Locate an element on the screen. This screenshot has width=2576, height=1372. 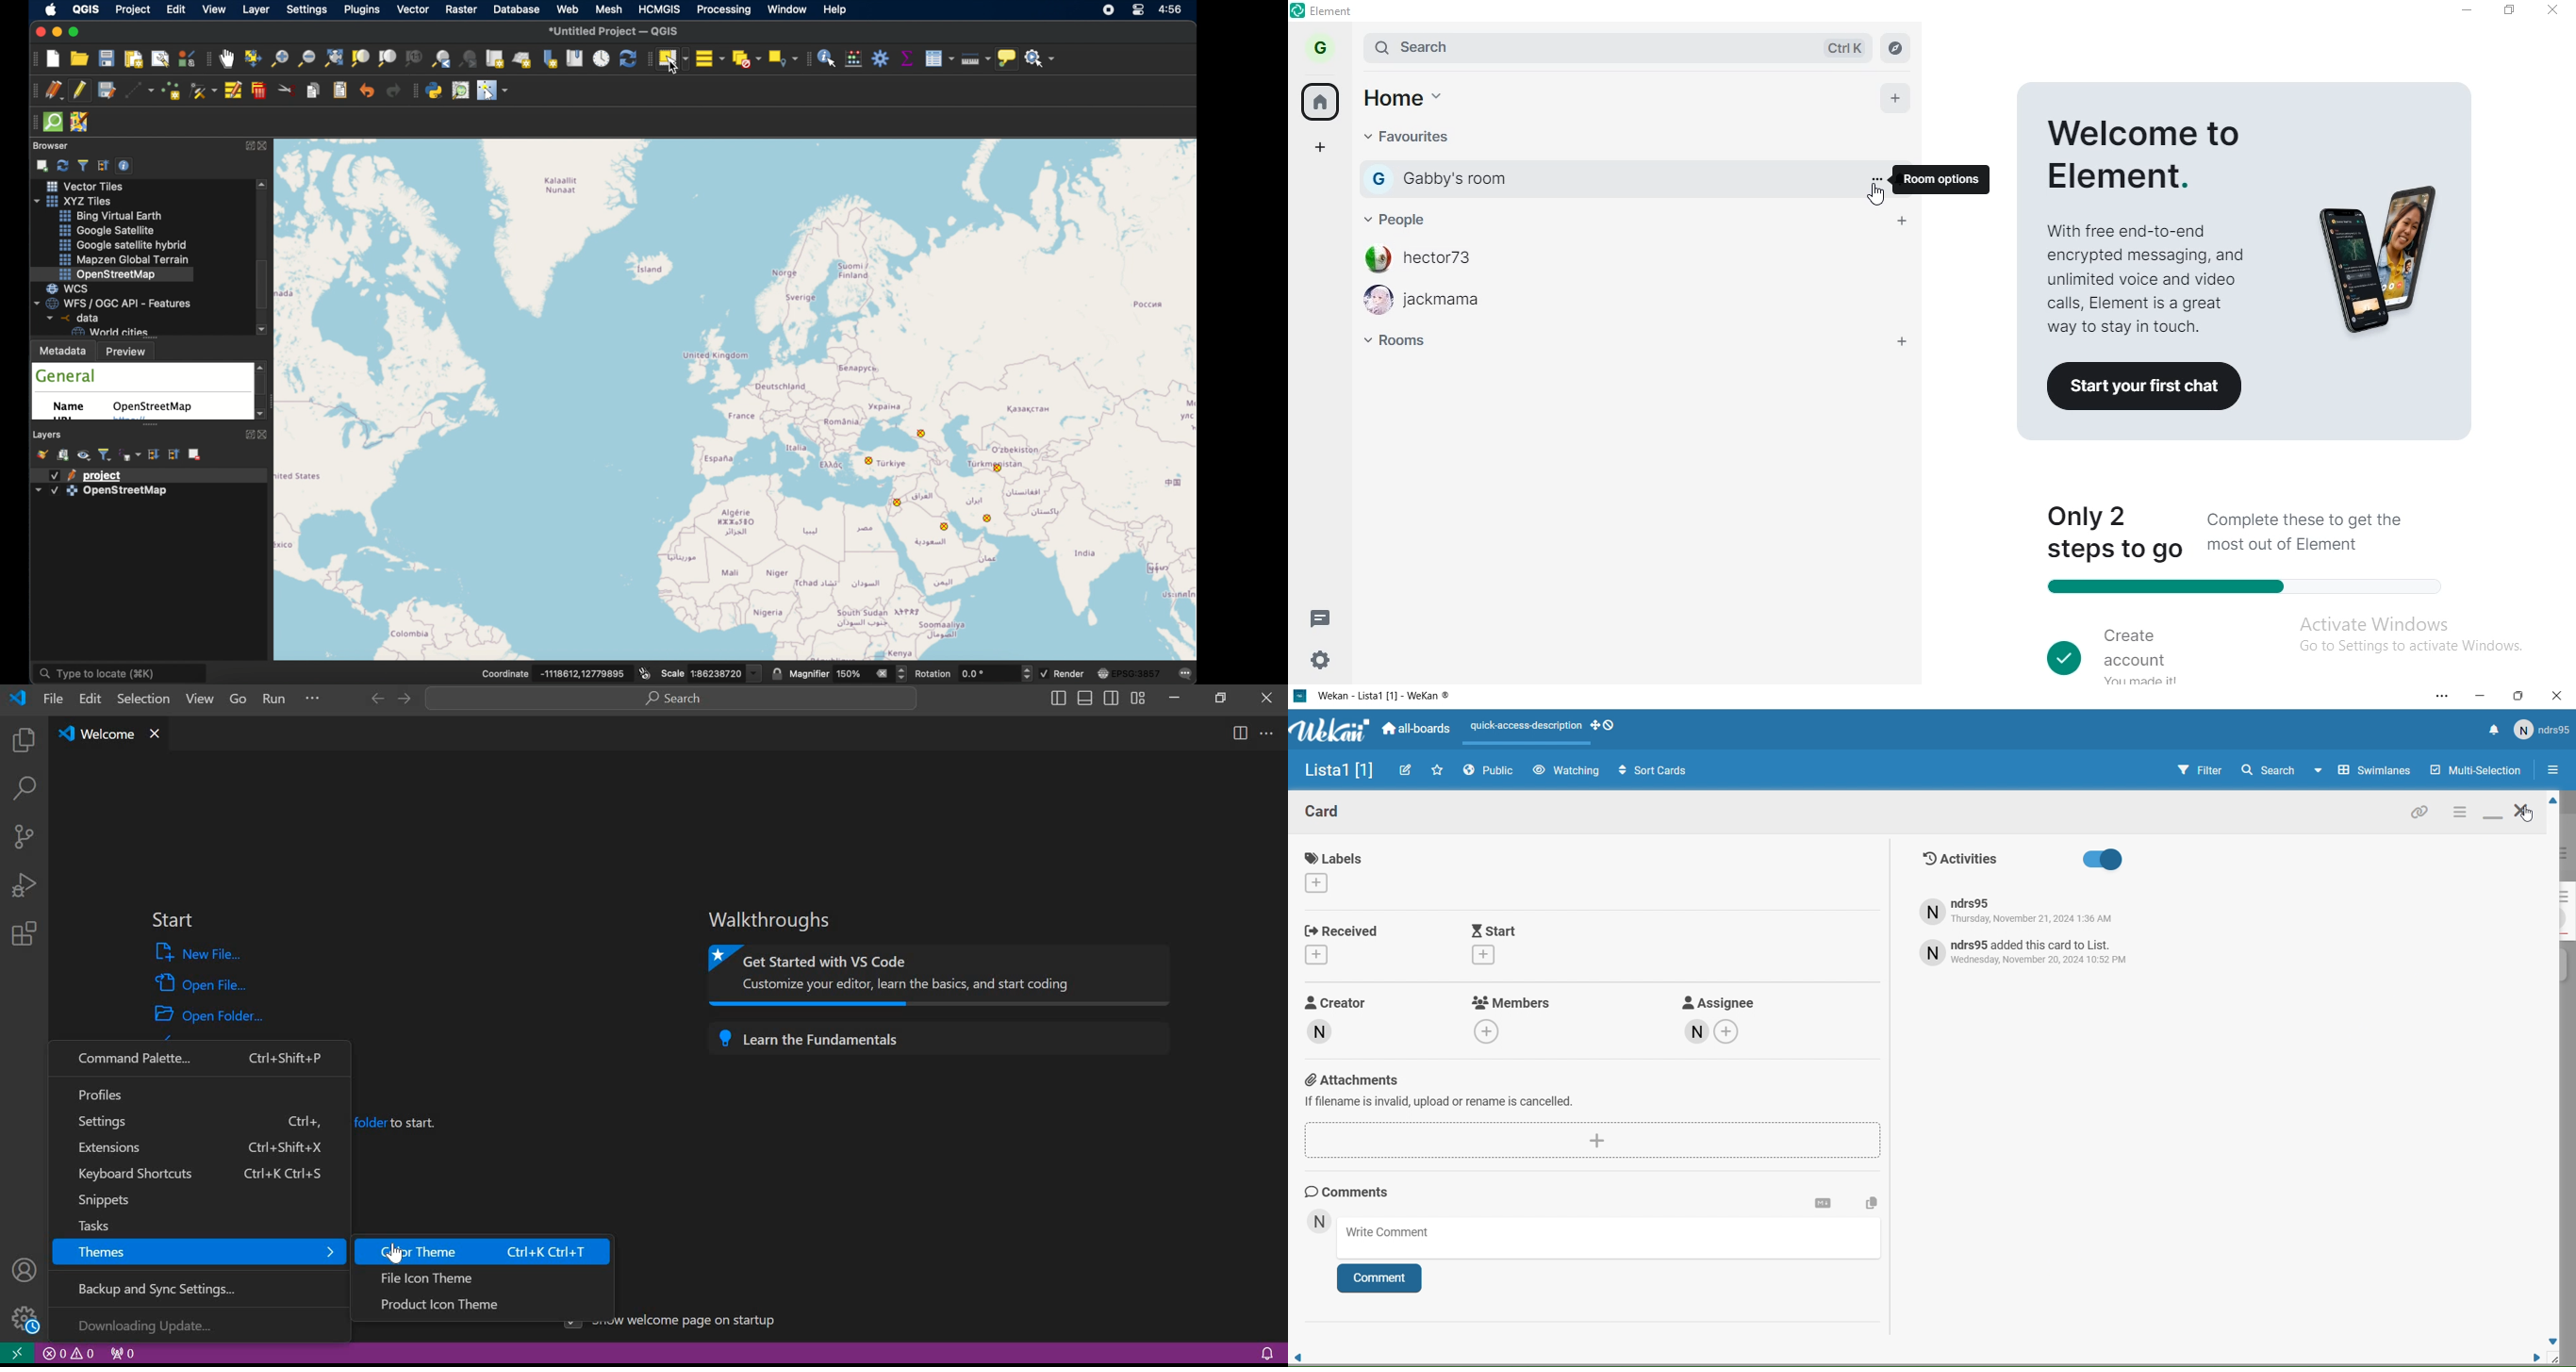
Layout Actions is located at coordinates (1525, 731).